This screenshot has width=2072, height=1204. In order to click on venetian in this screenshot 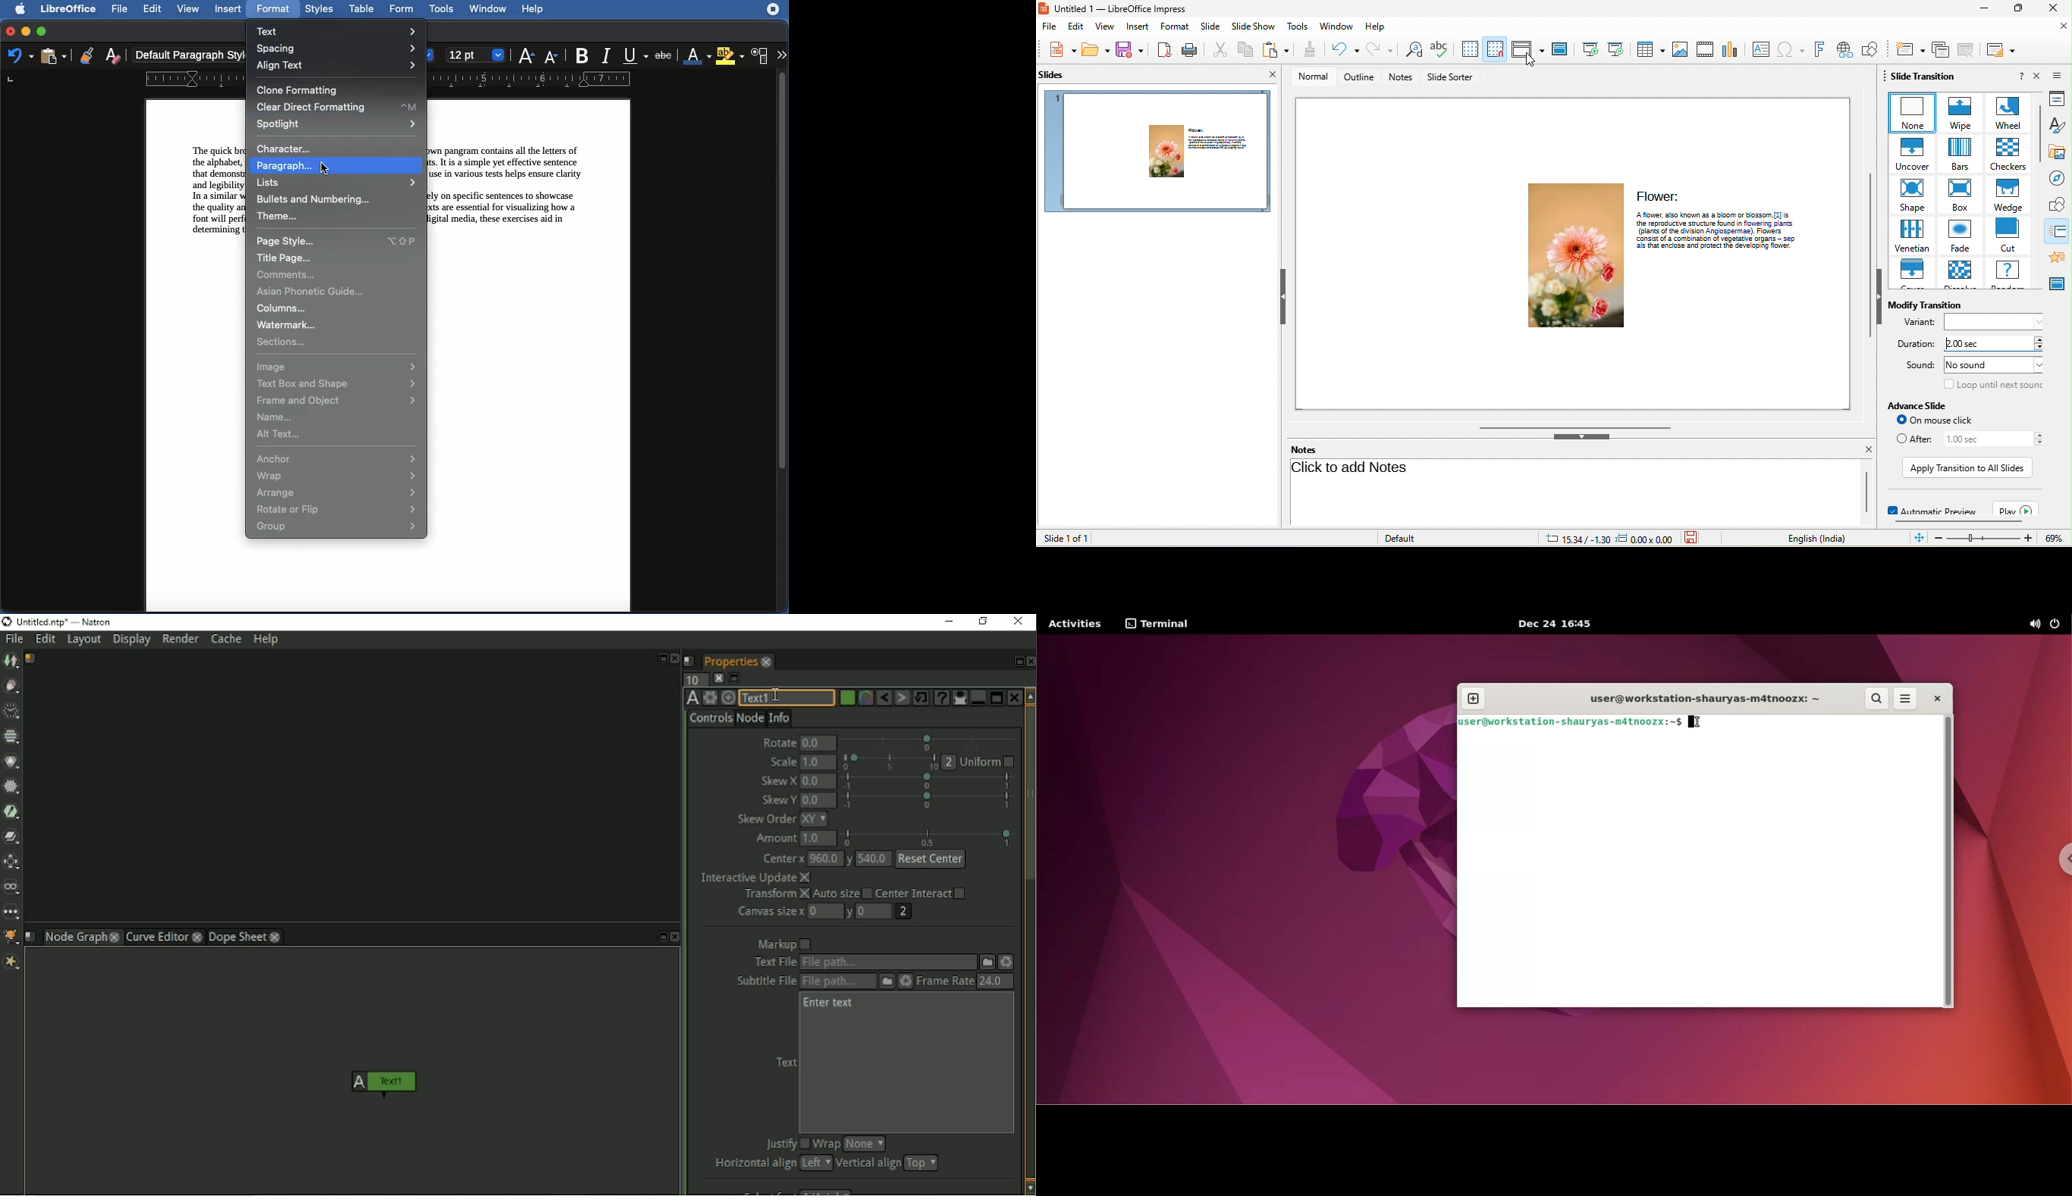, I will do `click(1910, 237)`.